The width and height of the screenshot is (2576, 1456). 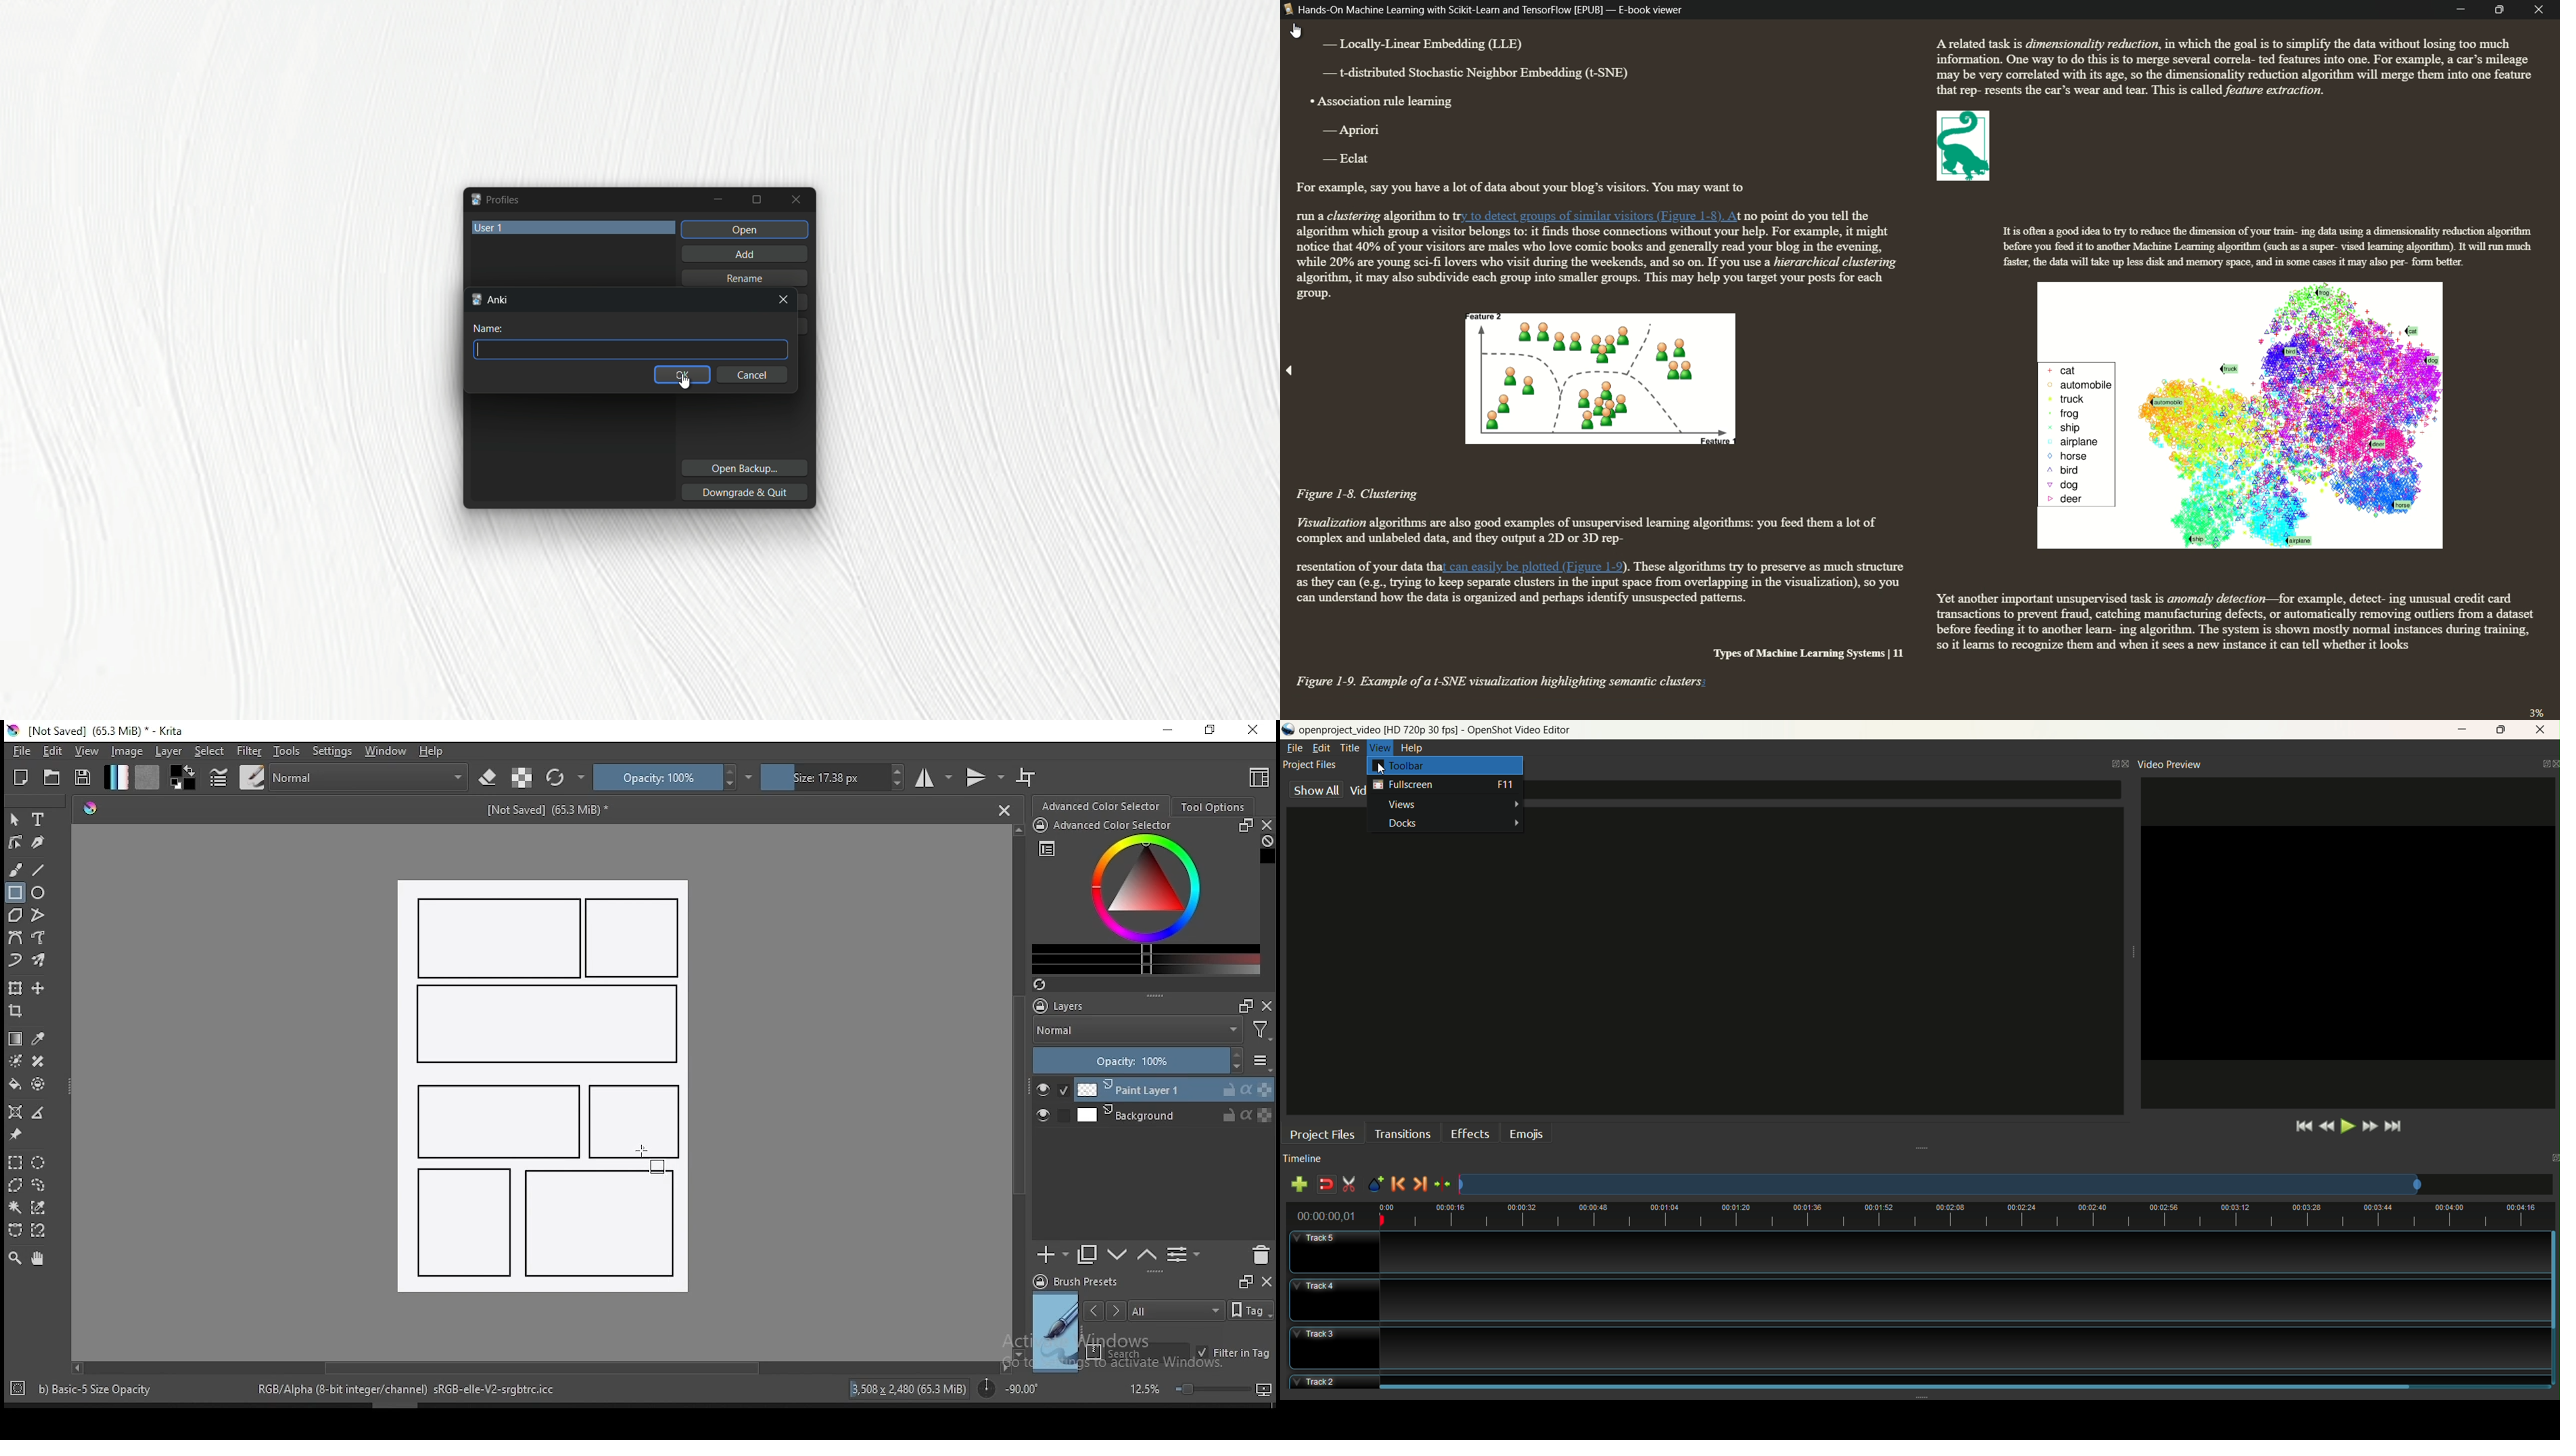 What do you see at coordinates (603, 1224) in the screenshot?
I see `new rectangle` at bounding box center [603, 1224].